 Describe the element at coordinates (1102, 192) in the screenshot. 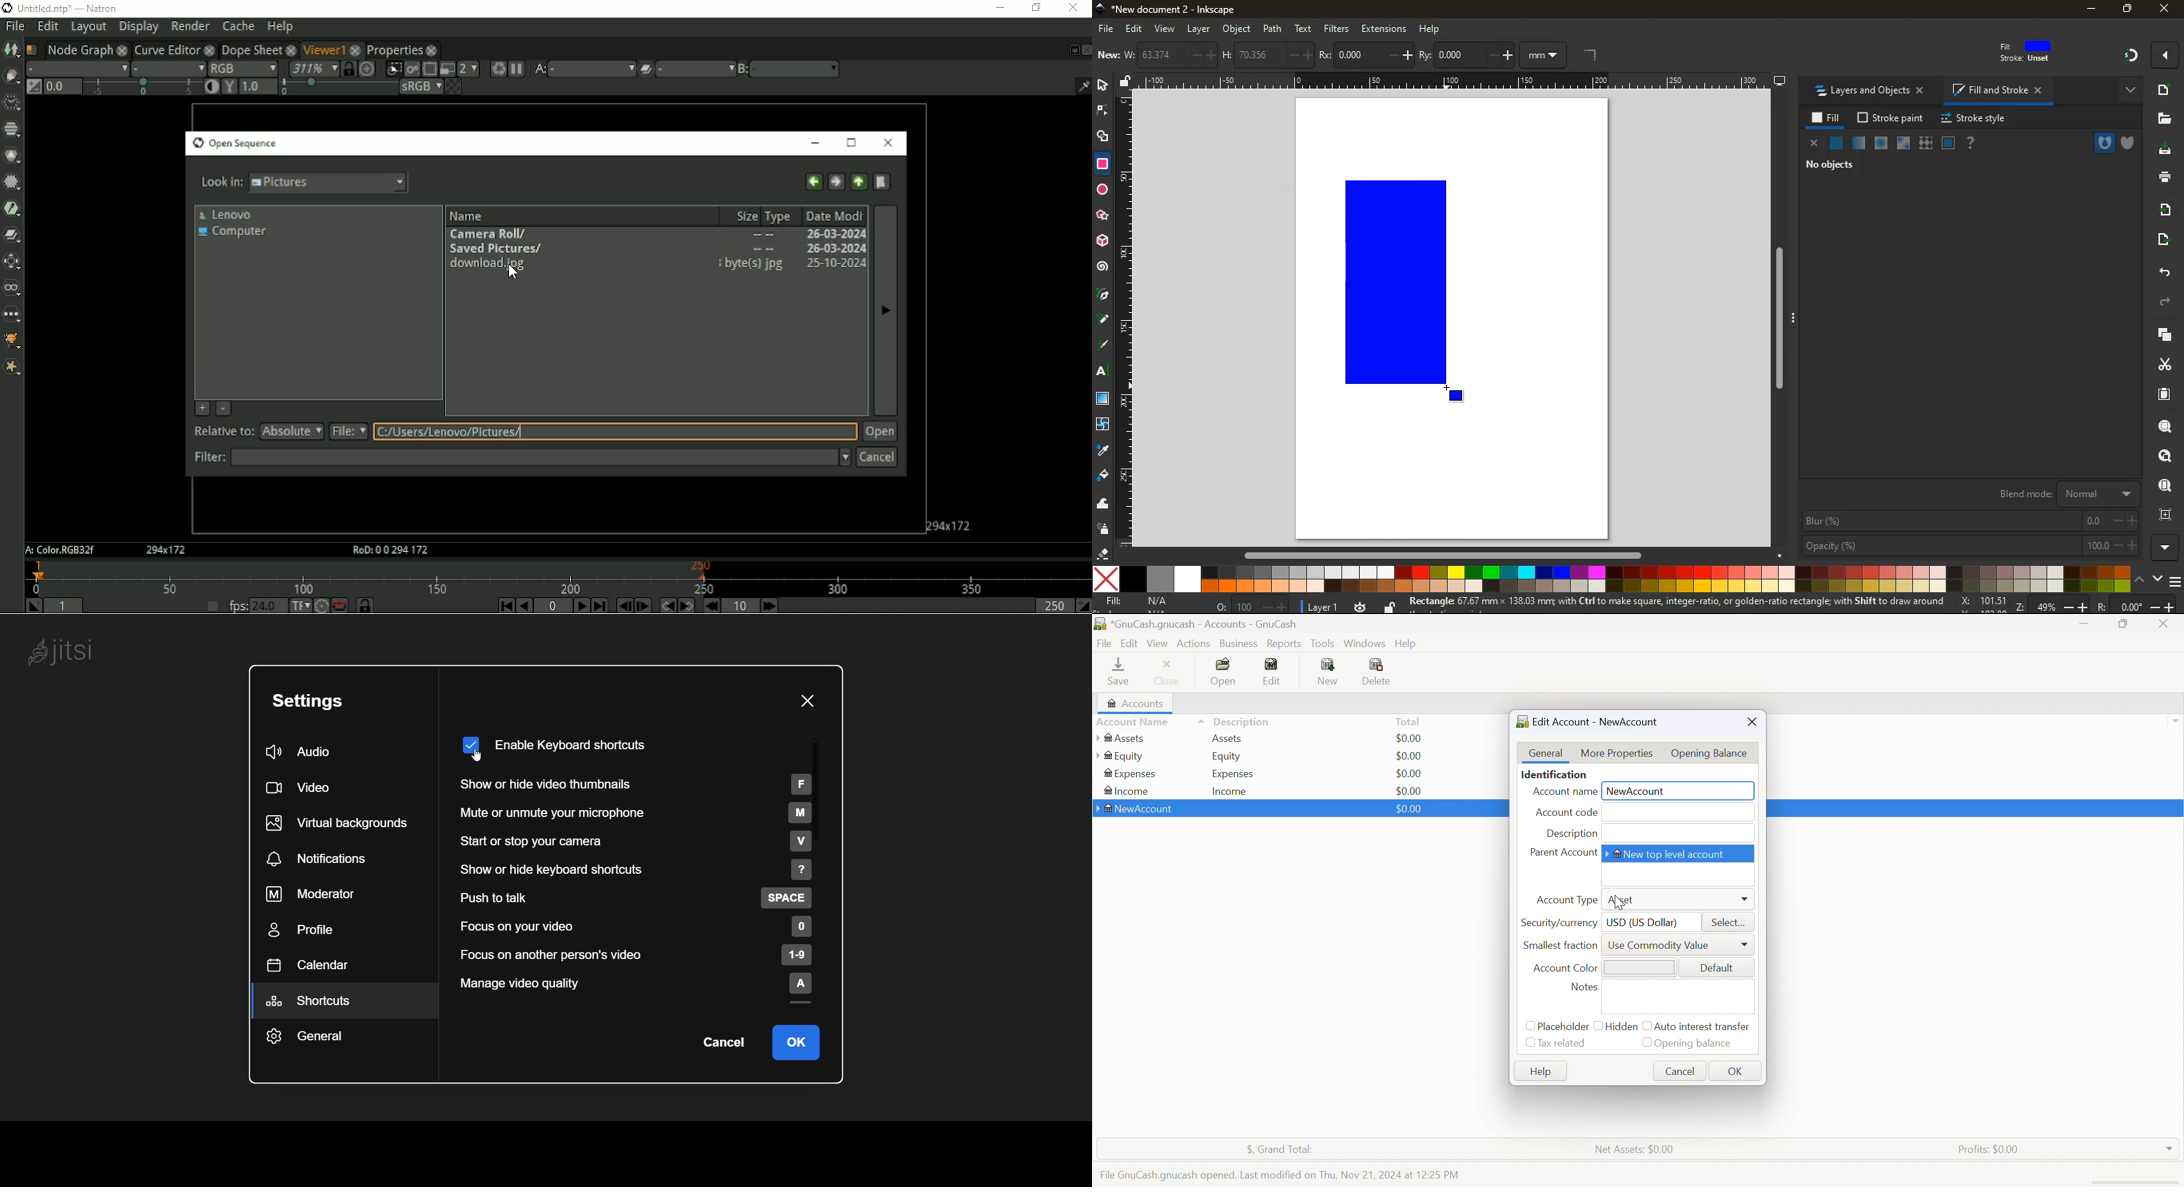

I see `` at that location.